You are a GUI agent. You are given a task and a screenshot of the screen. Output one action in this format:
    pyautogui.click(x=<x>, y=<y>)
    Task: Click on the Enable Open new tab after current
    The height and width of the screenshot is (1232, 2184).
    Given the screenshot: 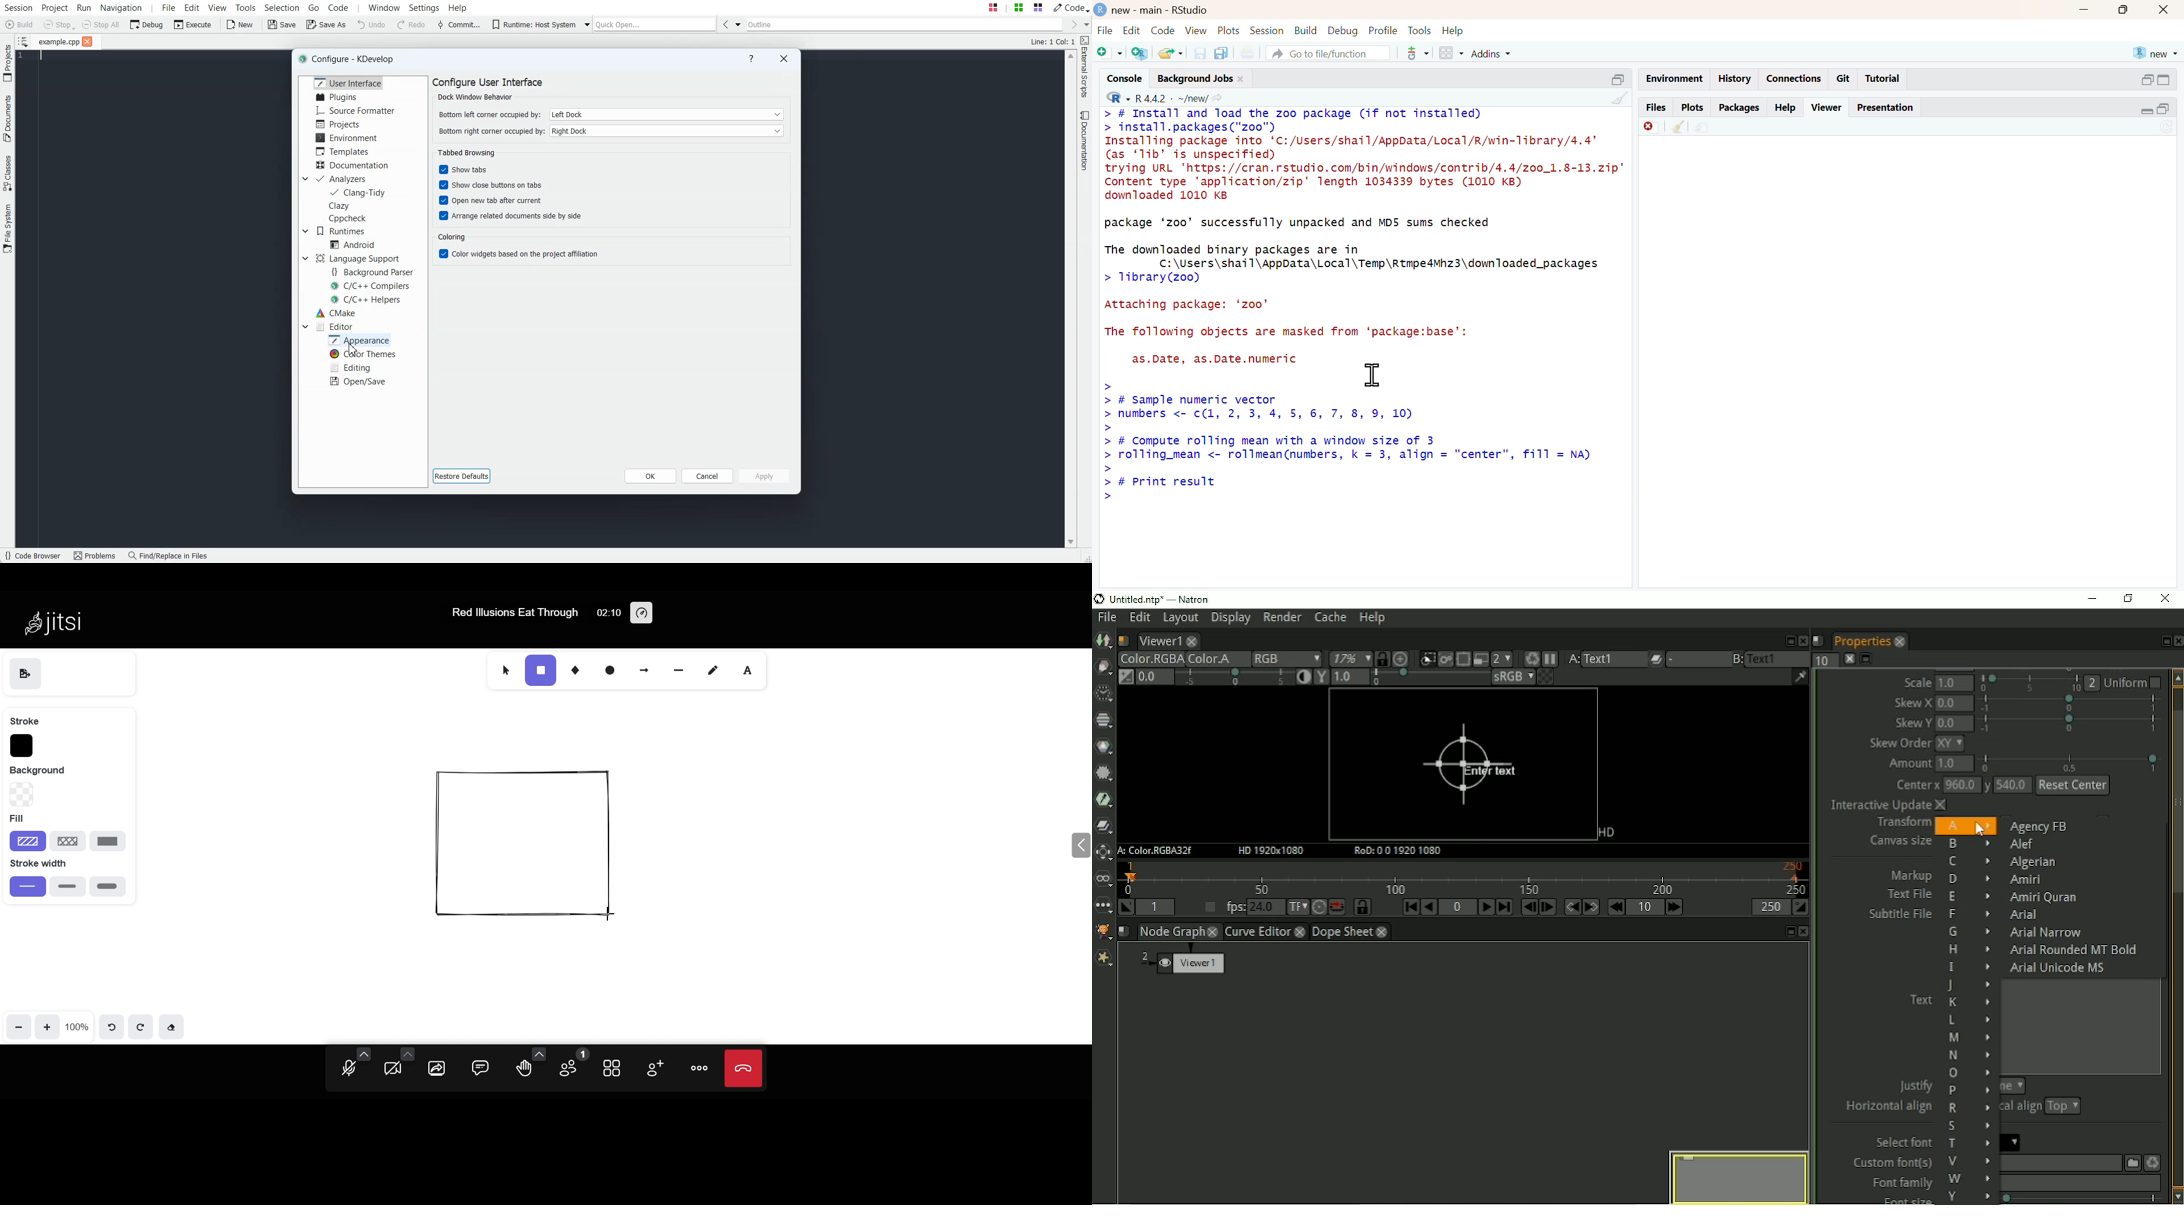 What is the action you would take?
    pyautogui.click(x=490, y=200)
    